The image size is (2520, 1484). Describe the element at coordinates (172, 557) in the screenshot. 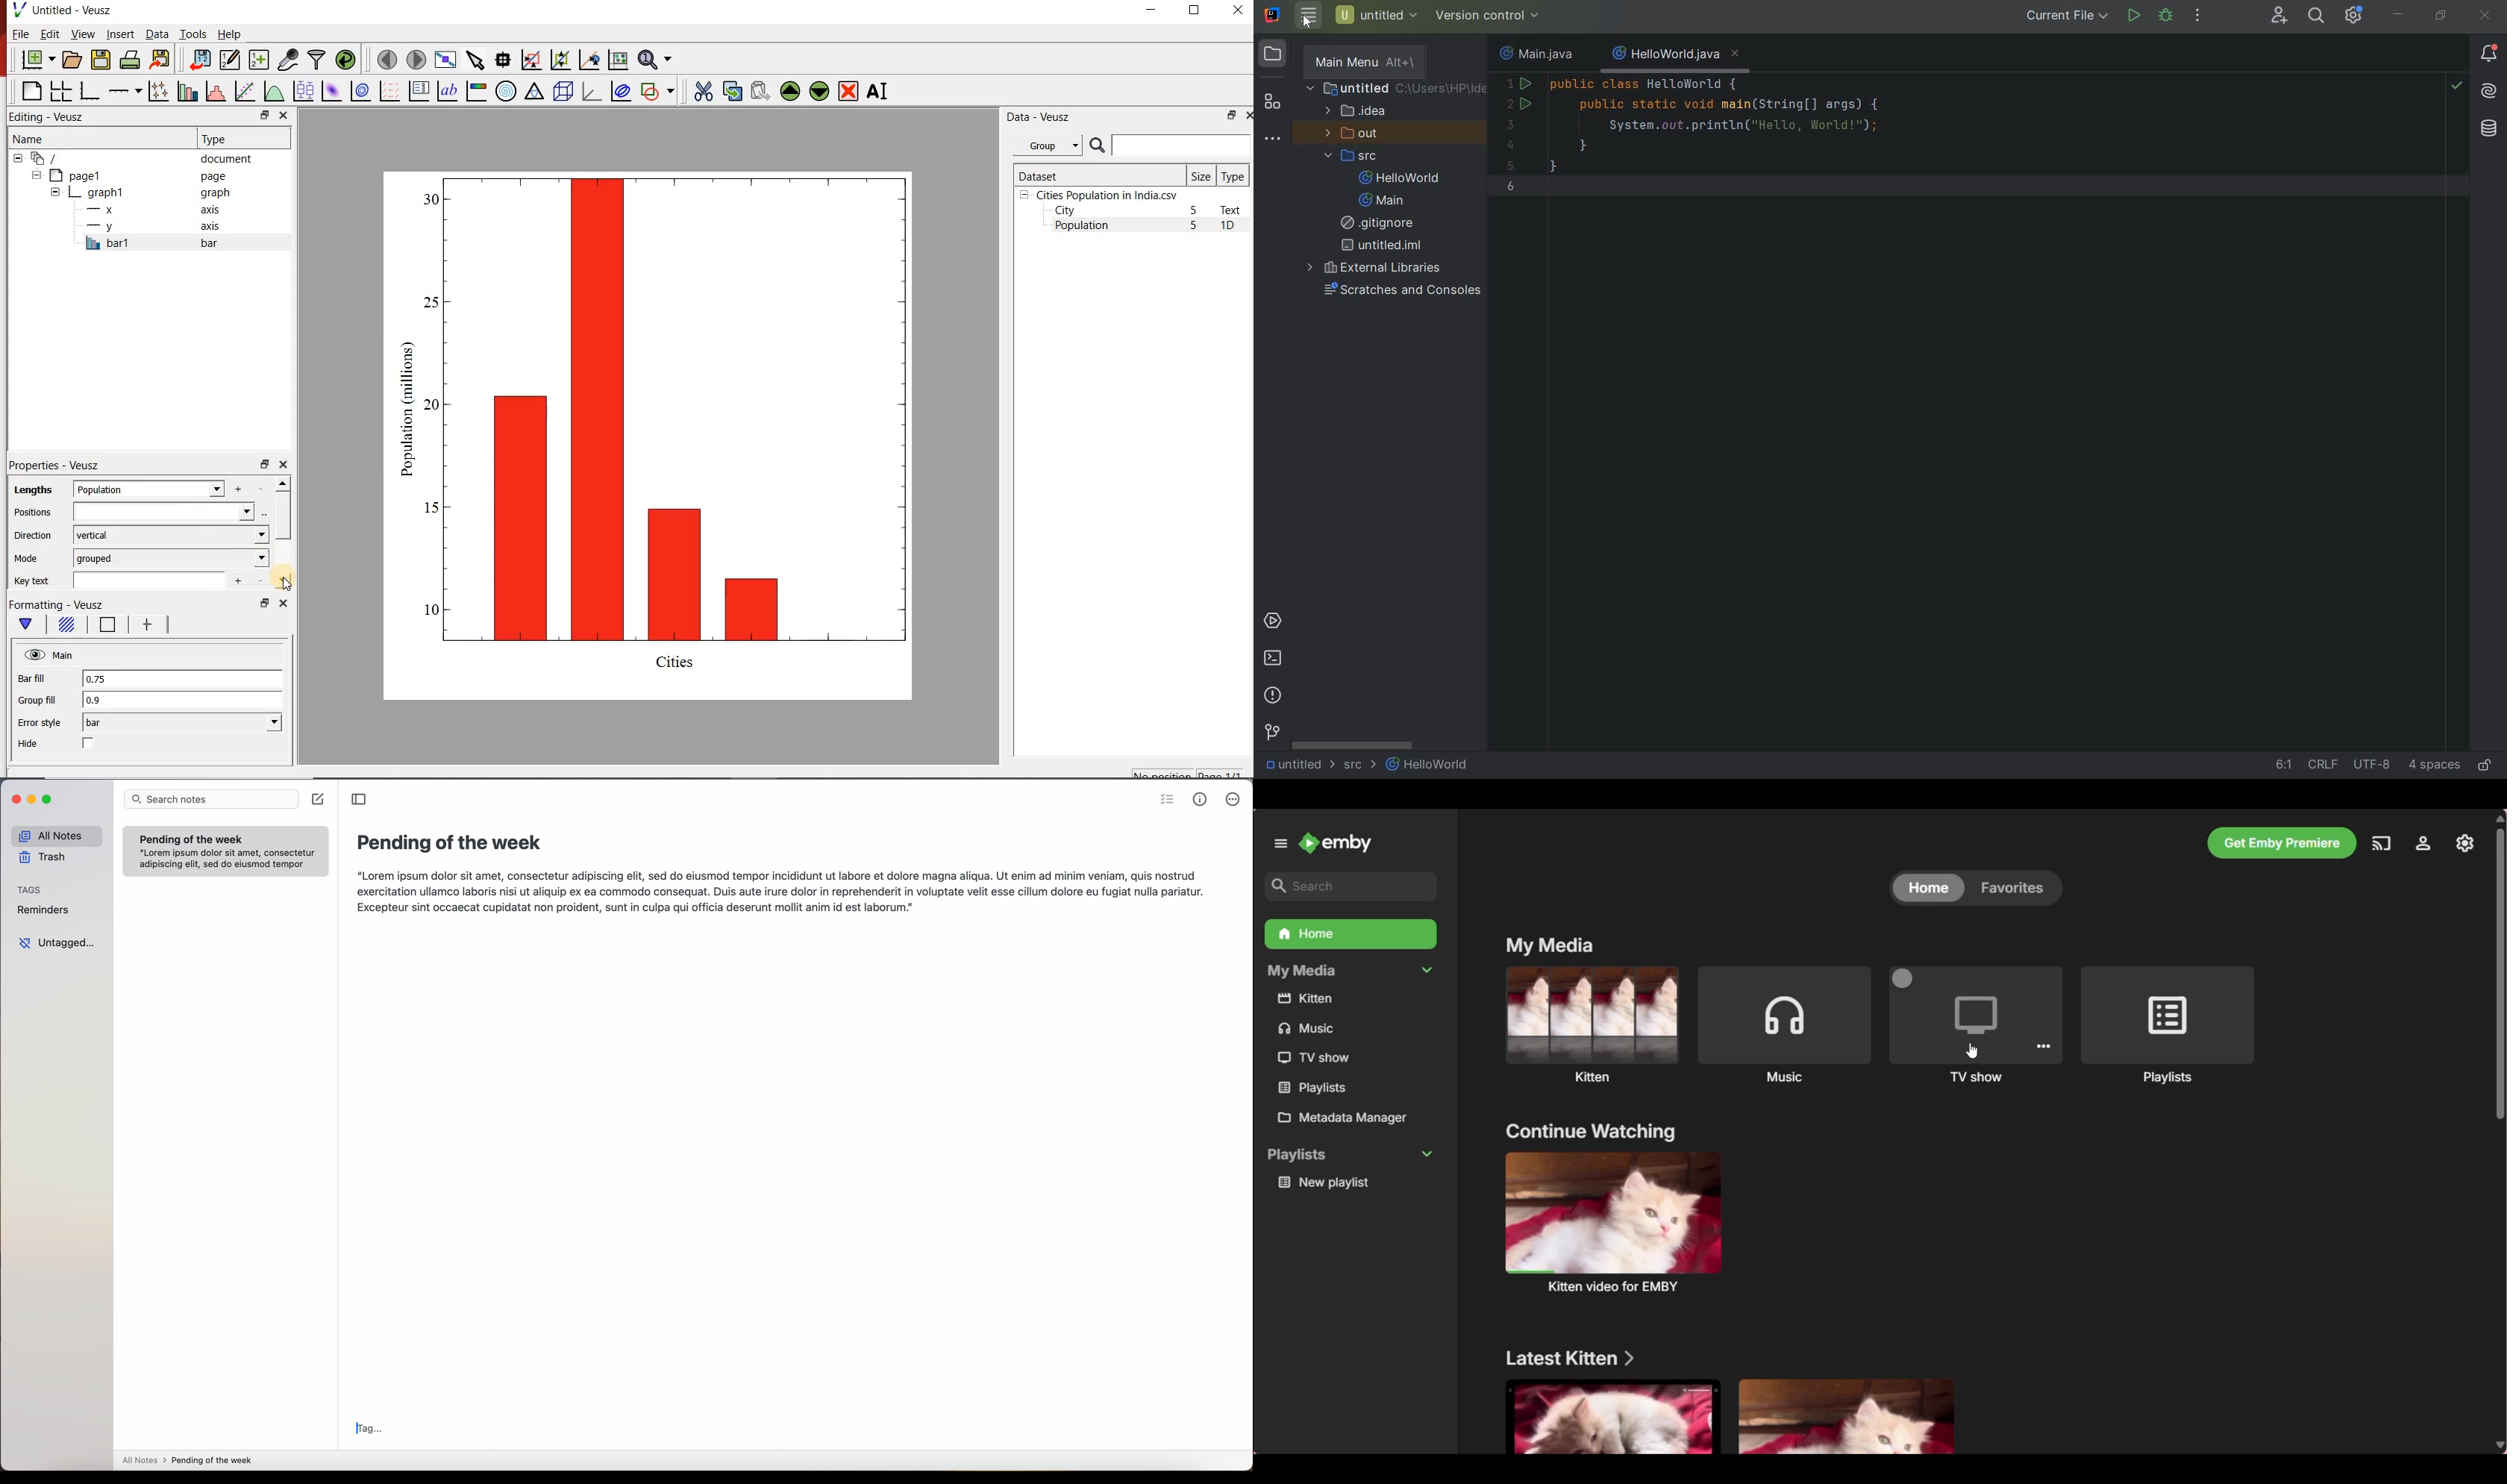

I see `grouped` at that location.